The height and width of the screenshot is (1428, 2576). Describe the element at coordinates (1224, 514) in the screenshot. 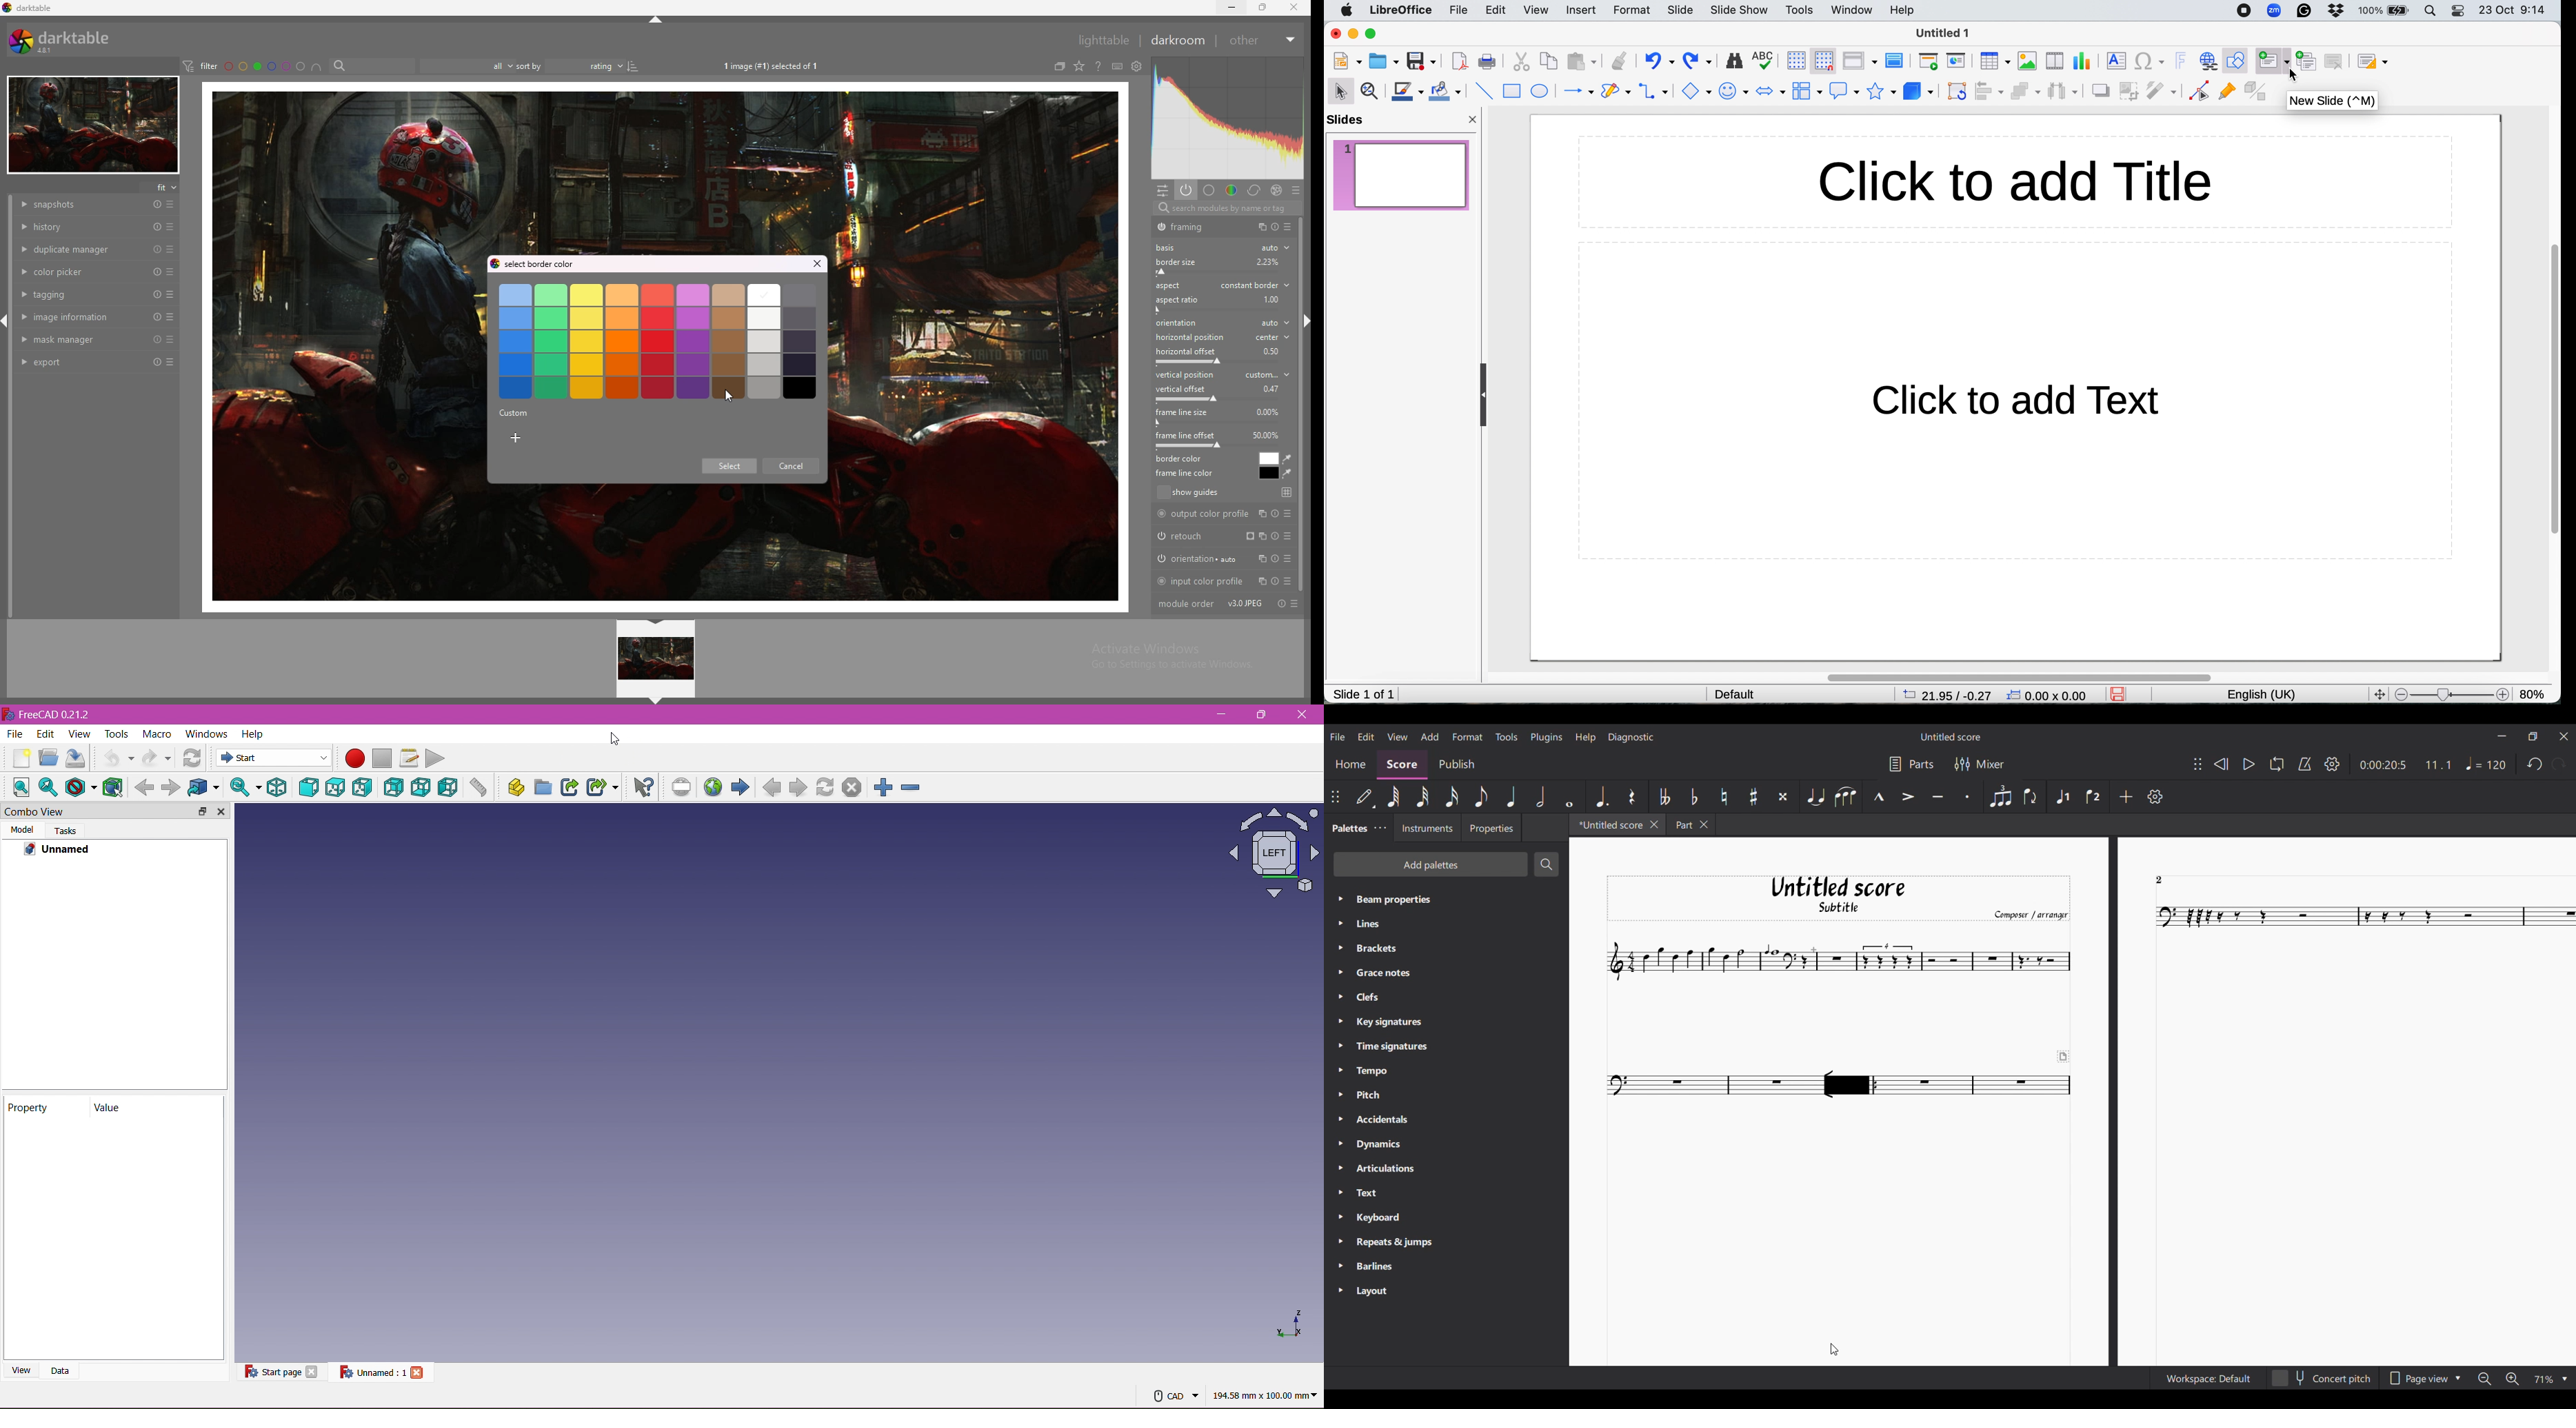

I see `output color profile` at that location.